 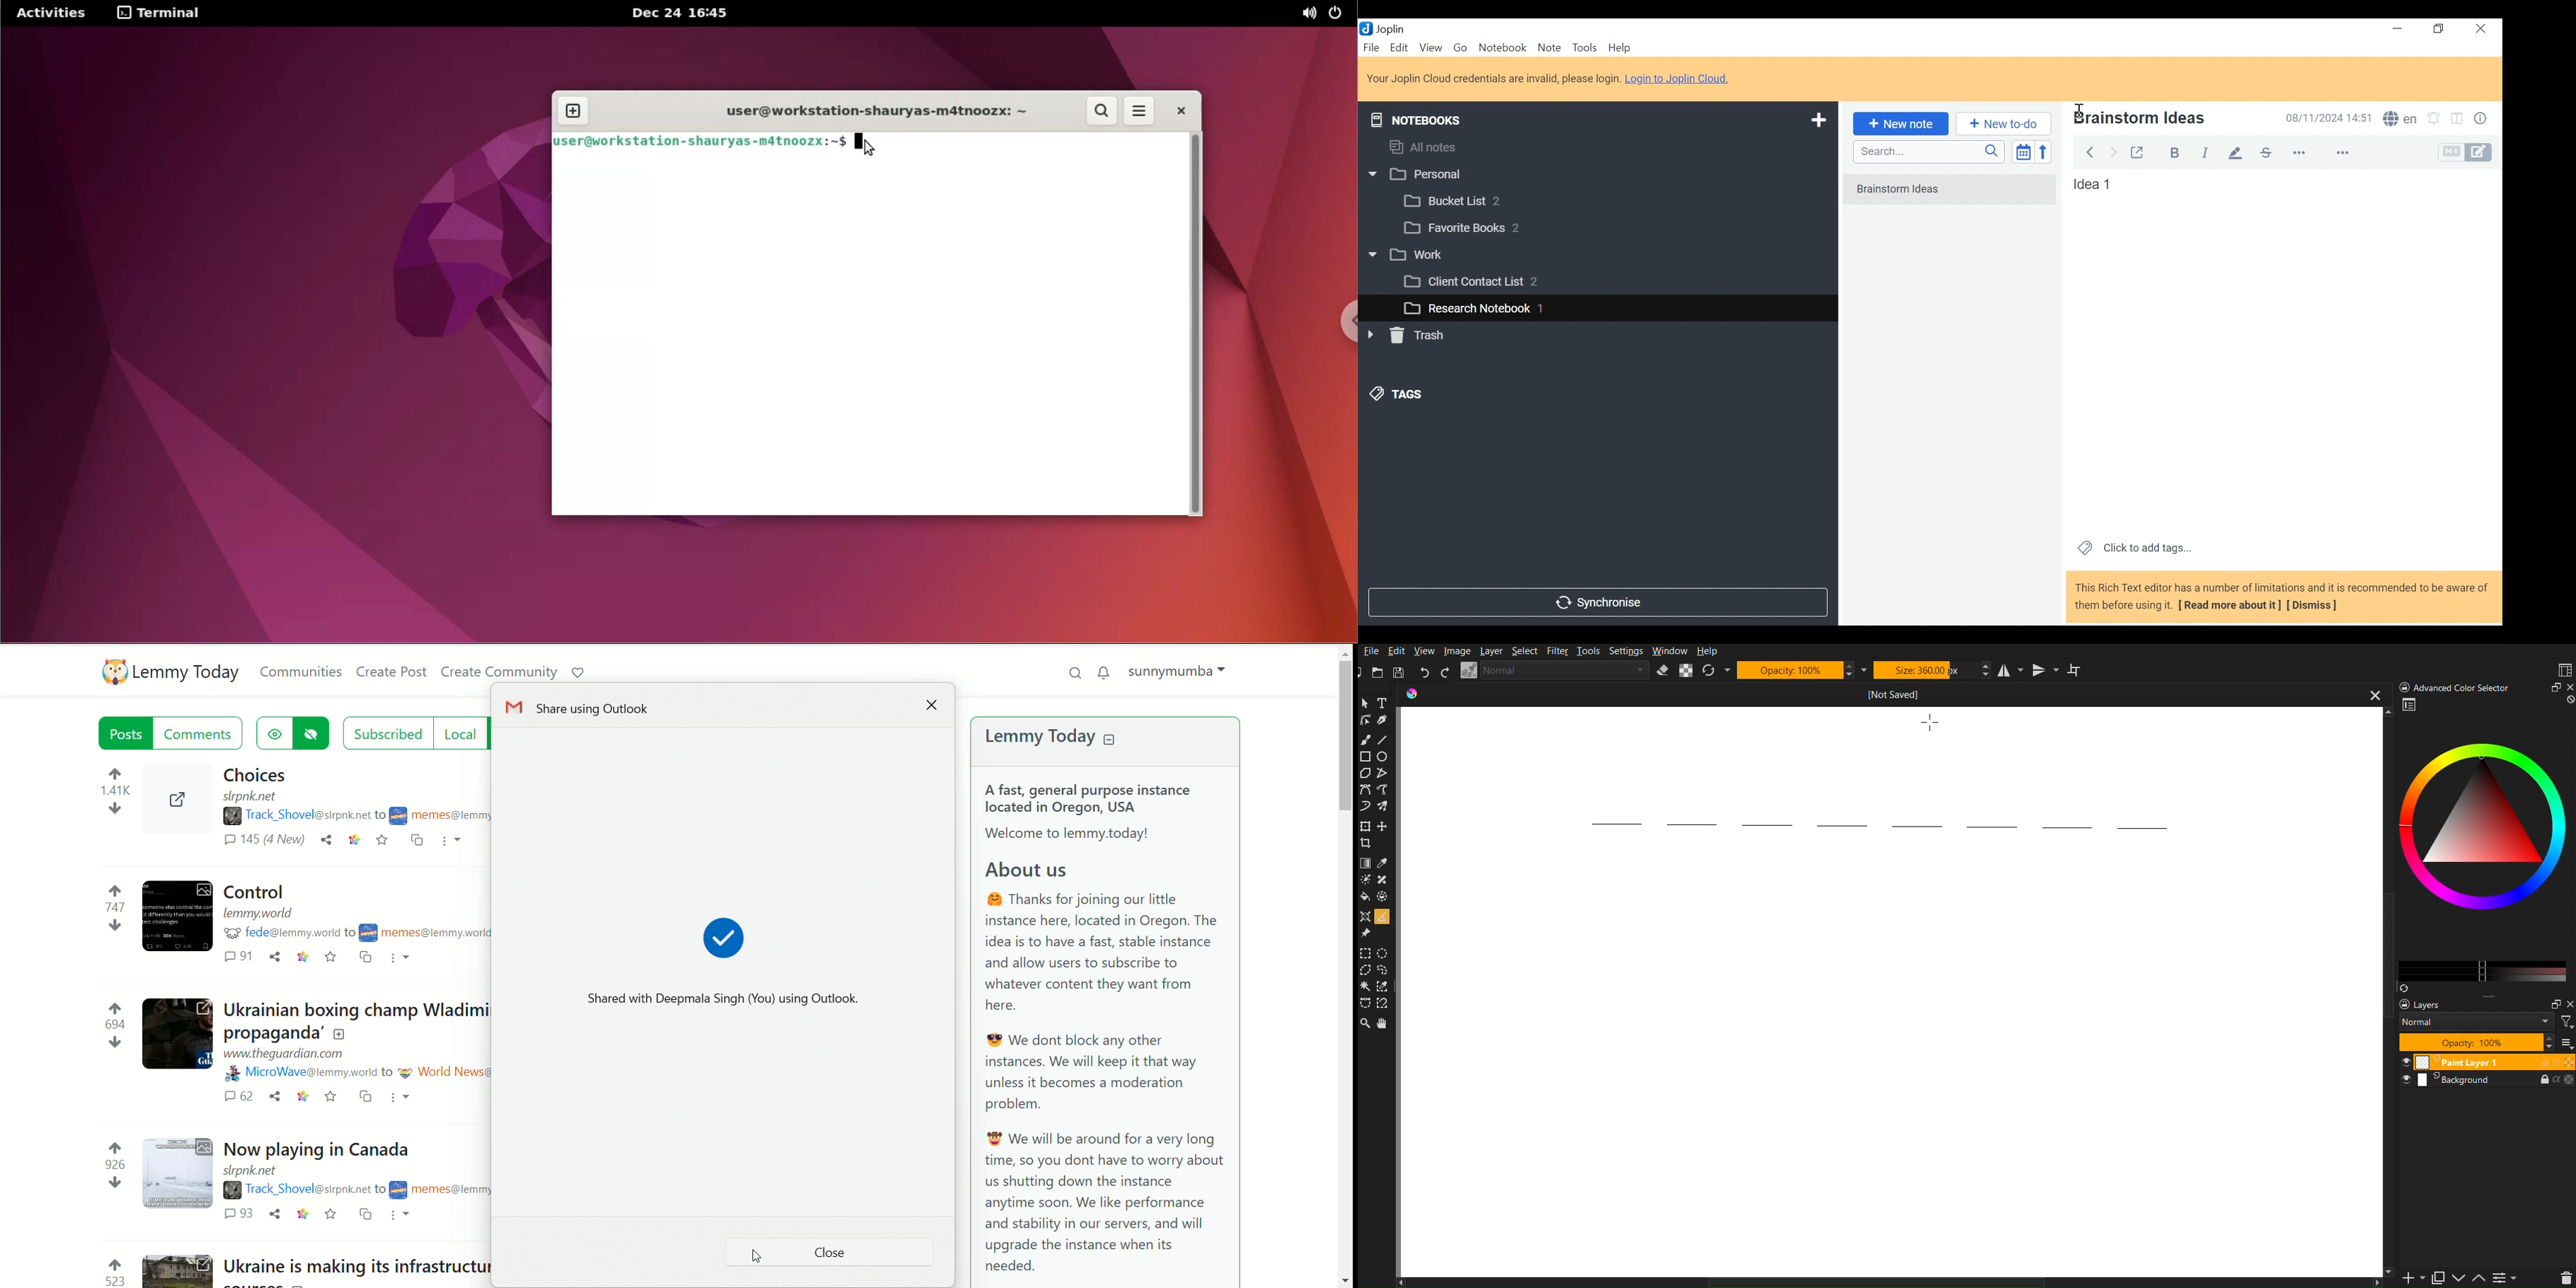 What do you see at coordinates (273, 1213) in the screenshot?
I see `share` at bounding box center [273, 1213].